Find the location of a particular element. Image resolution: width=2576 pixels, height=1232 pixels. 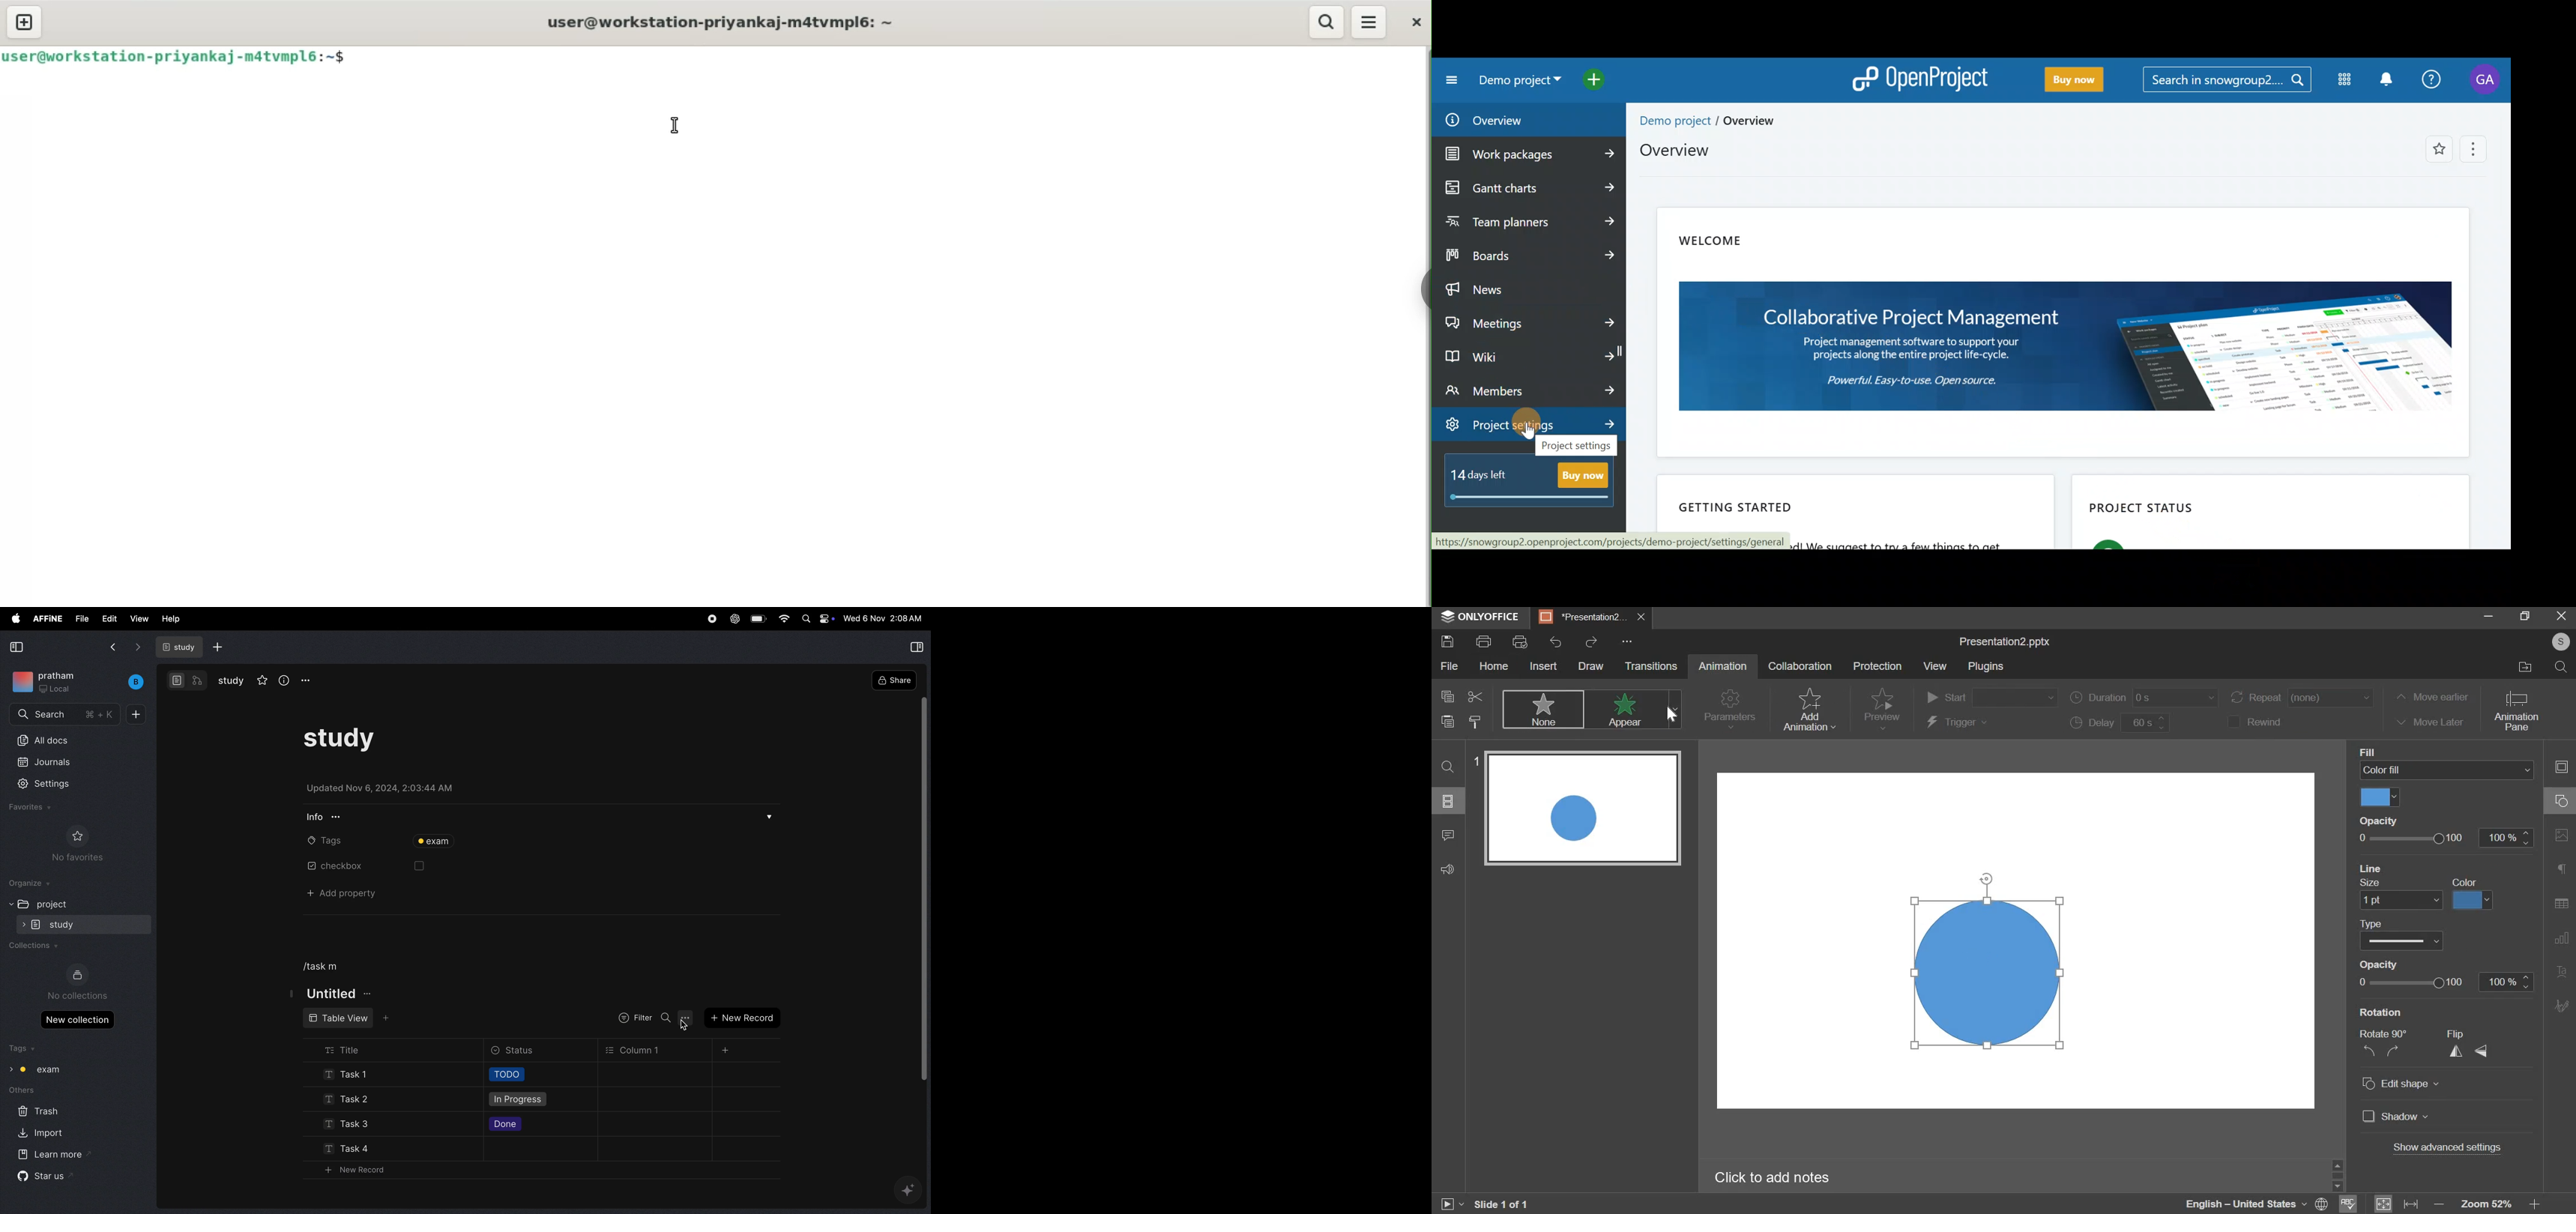

animations is located at coordinates (1588, 708).